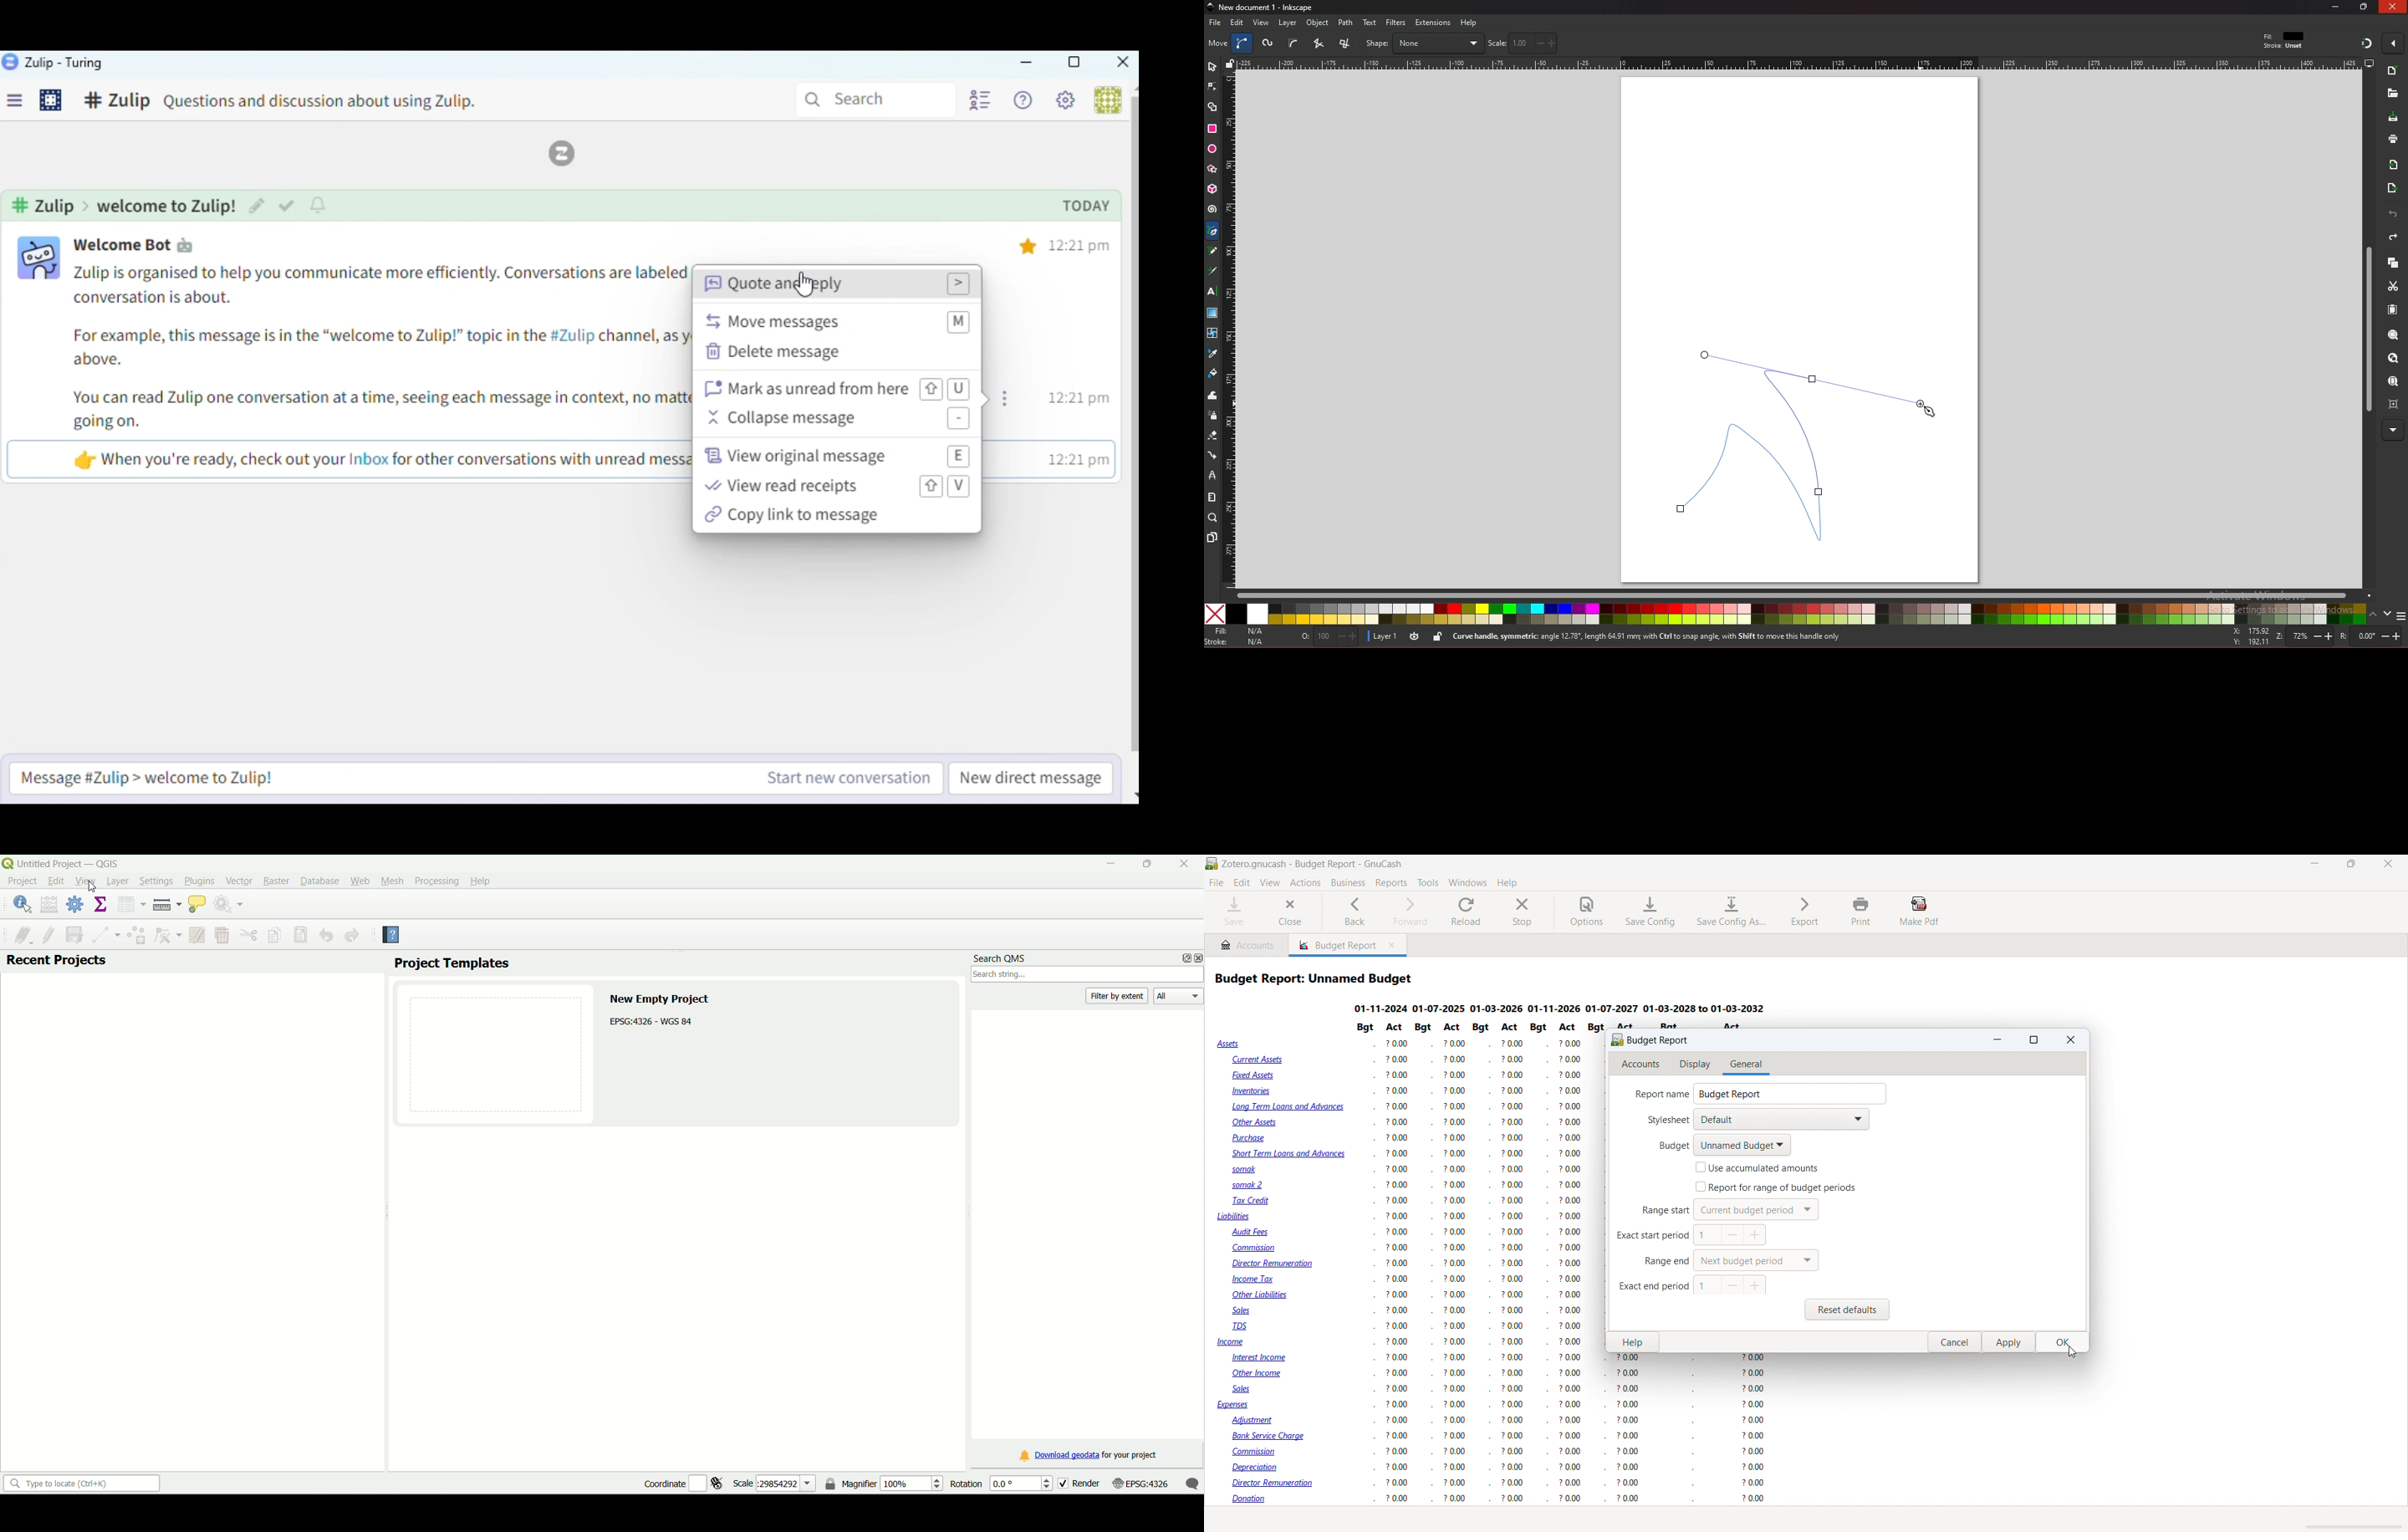 This screenshot has height=1540, width=2408. What do you see at coordinates (2392, 383) in the screenshot?
I see `zoom page` at bounding box center [2392, 383].